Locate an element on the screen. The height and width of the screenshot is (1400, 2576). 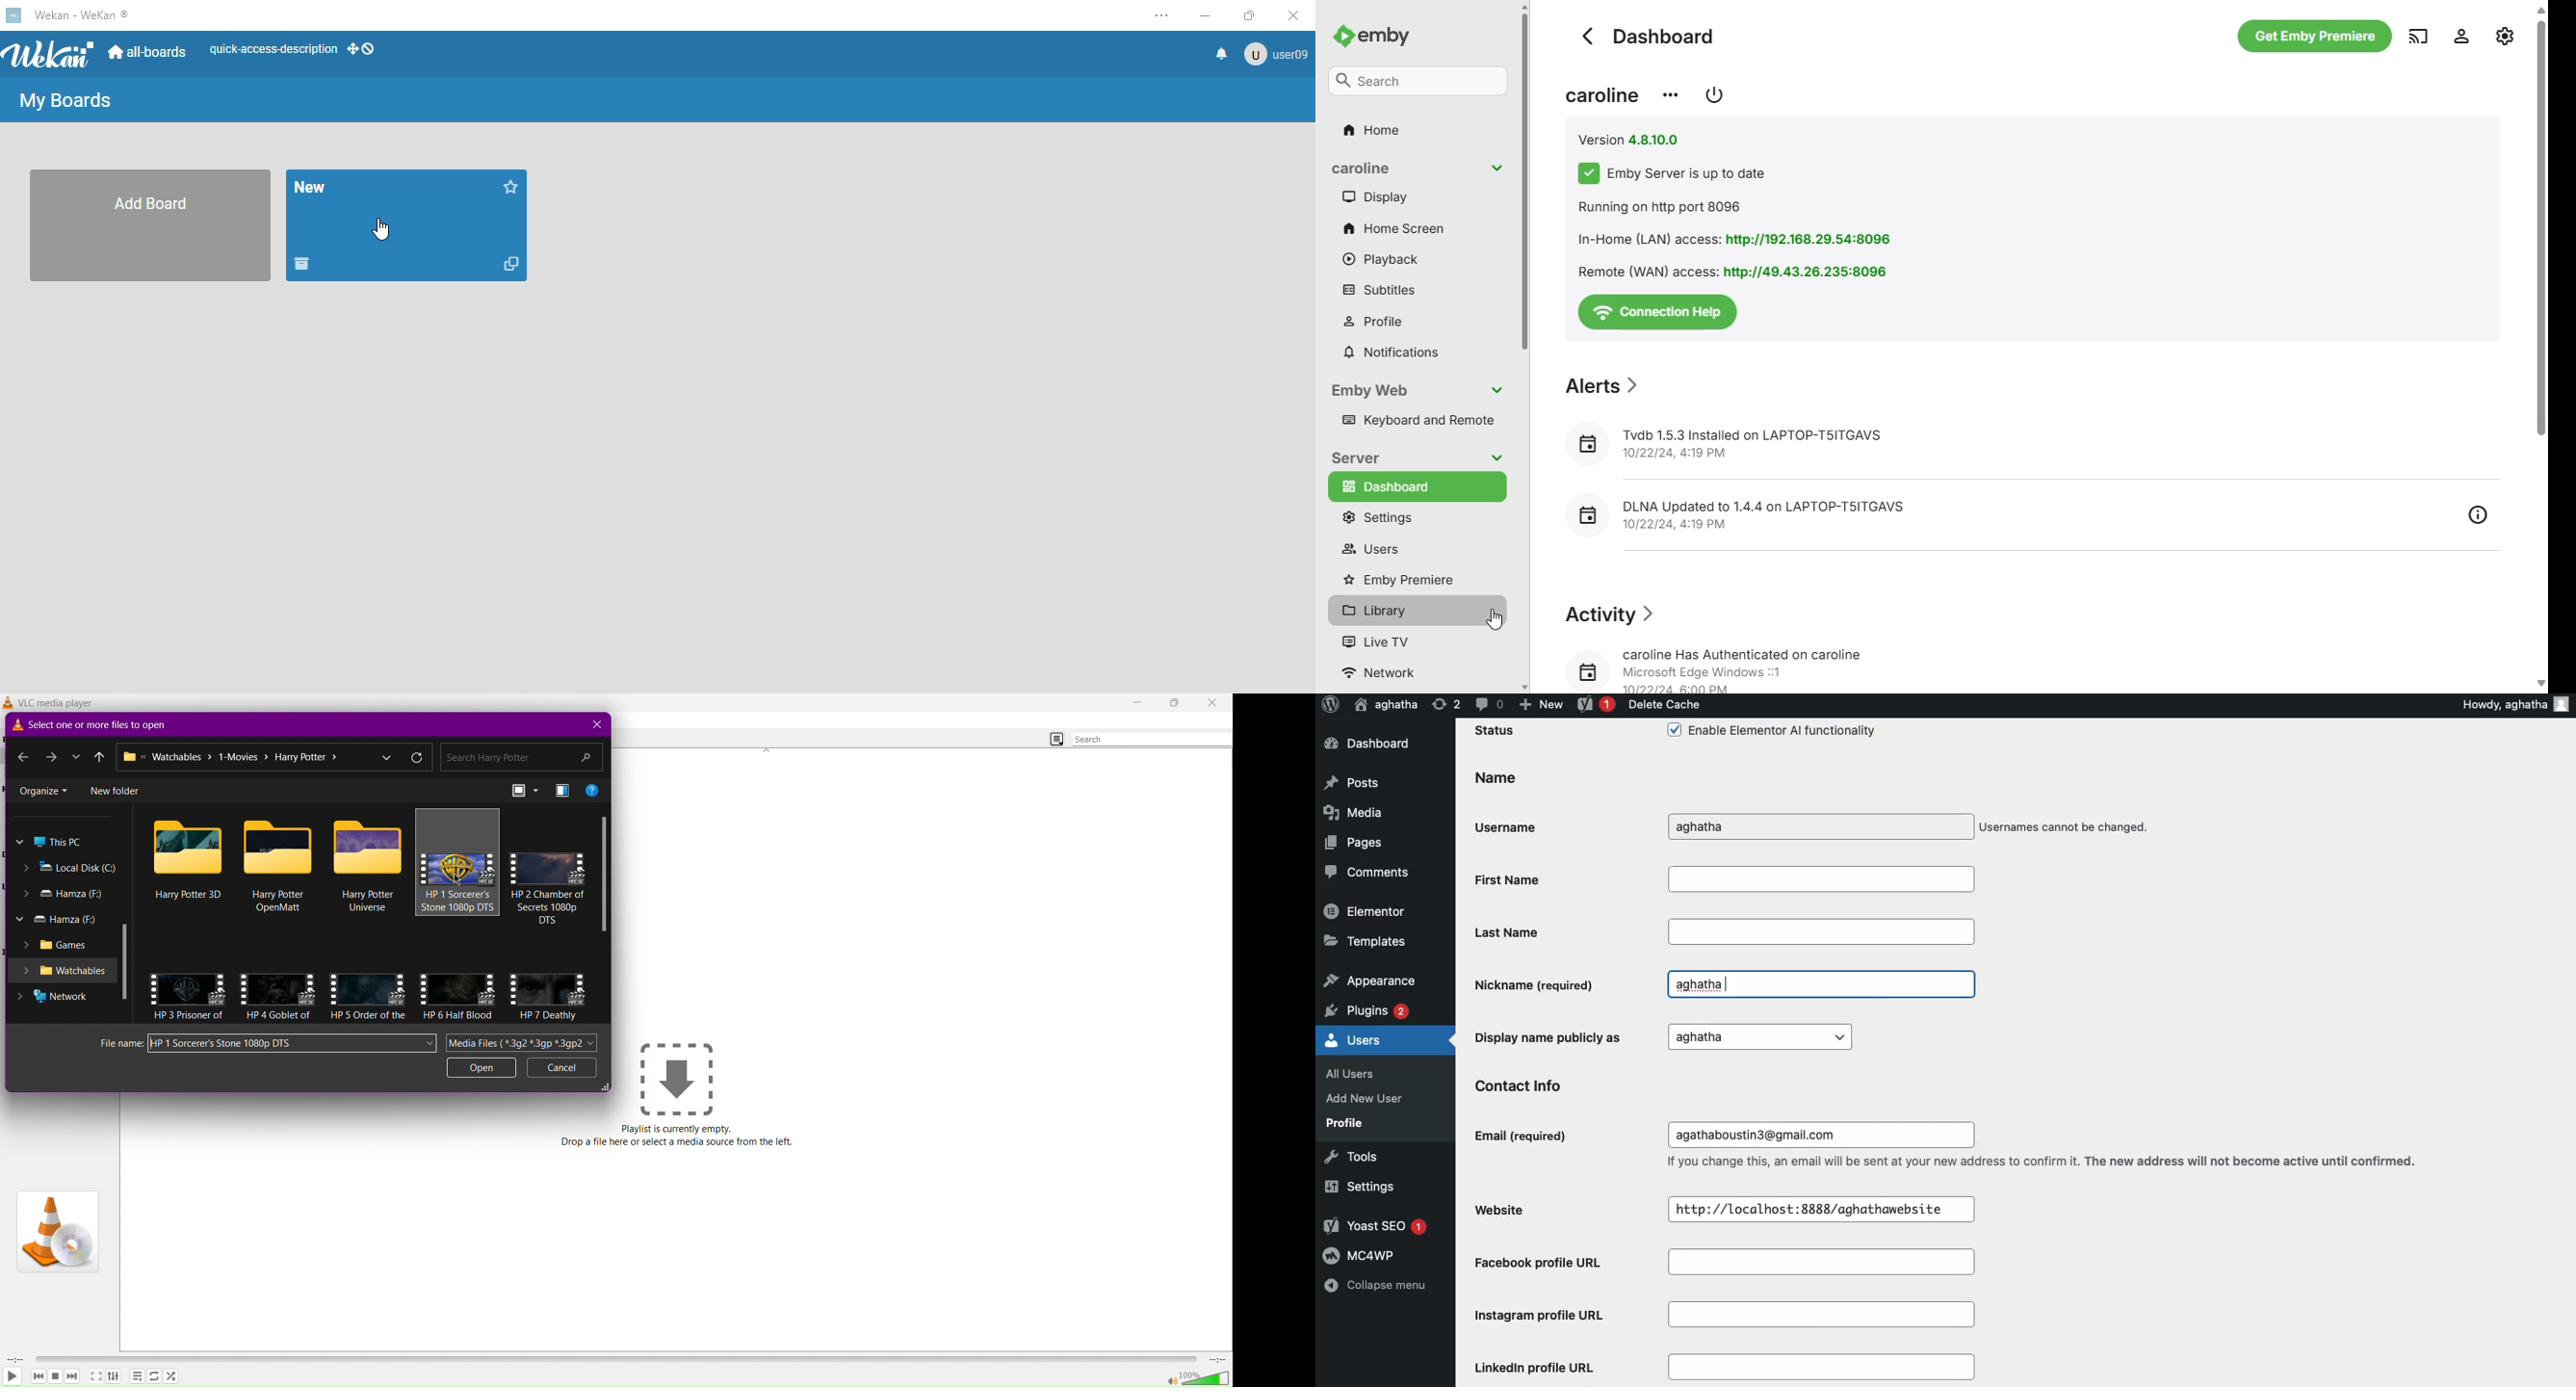
wekan is located at coordinates (51, 53).